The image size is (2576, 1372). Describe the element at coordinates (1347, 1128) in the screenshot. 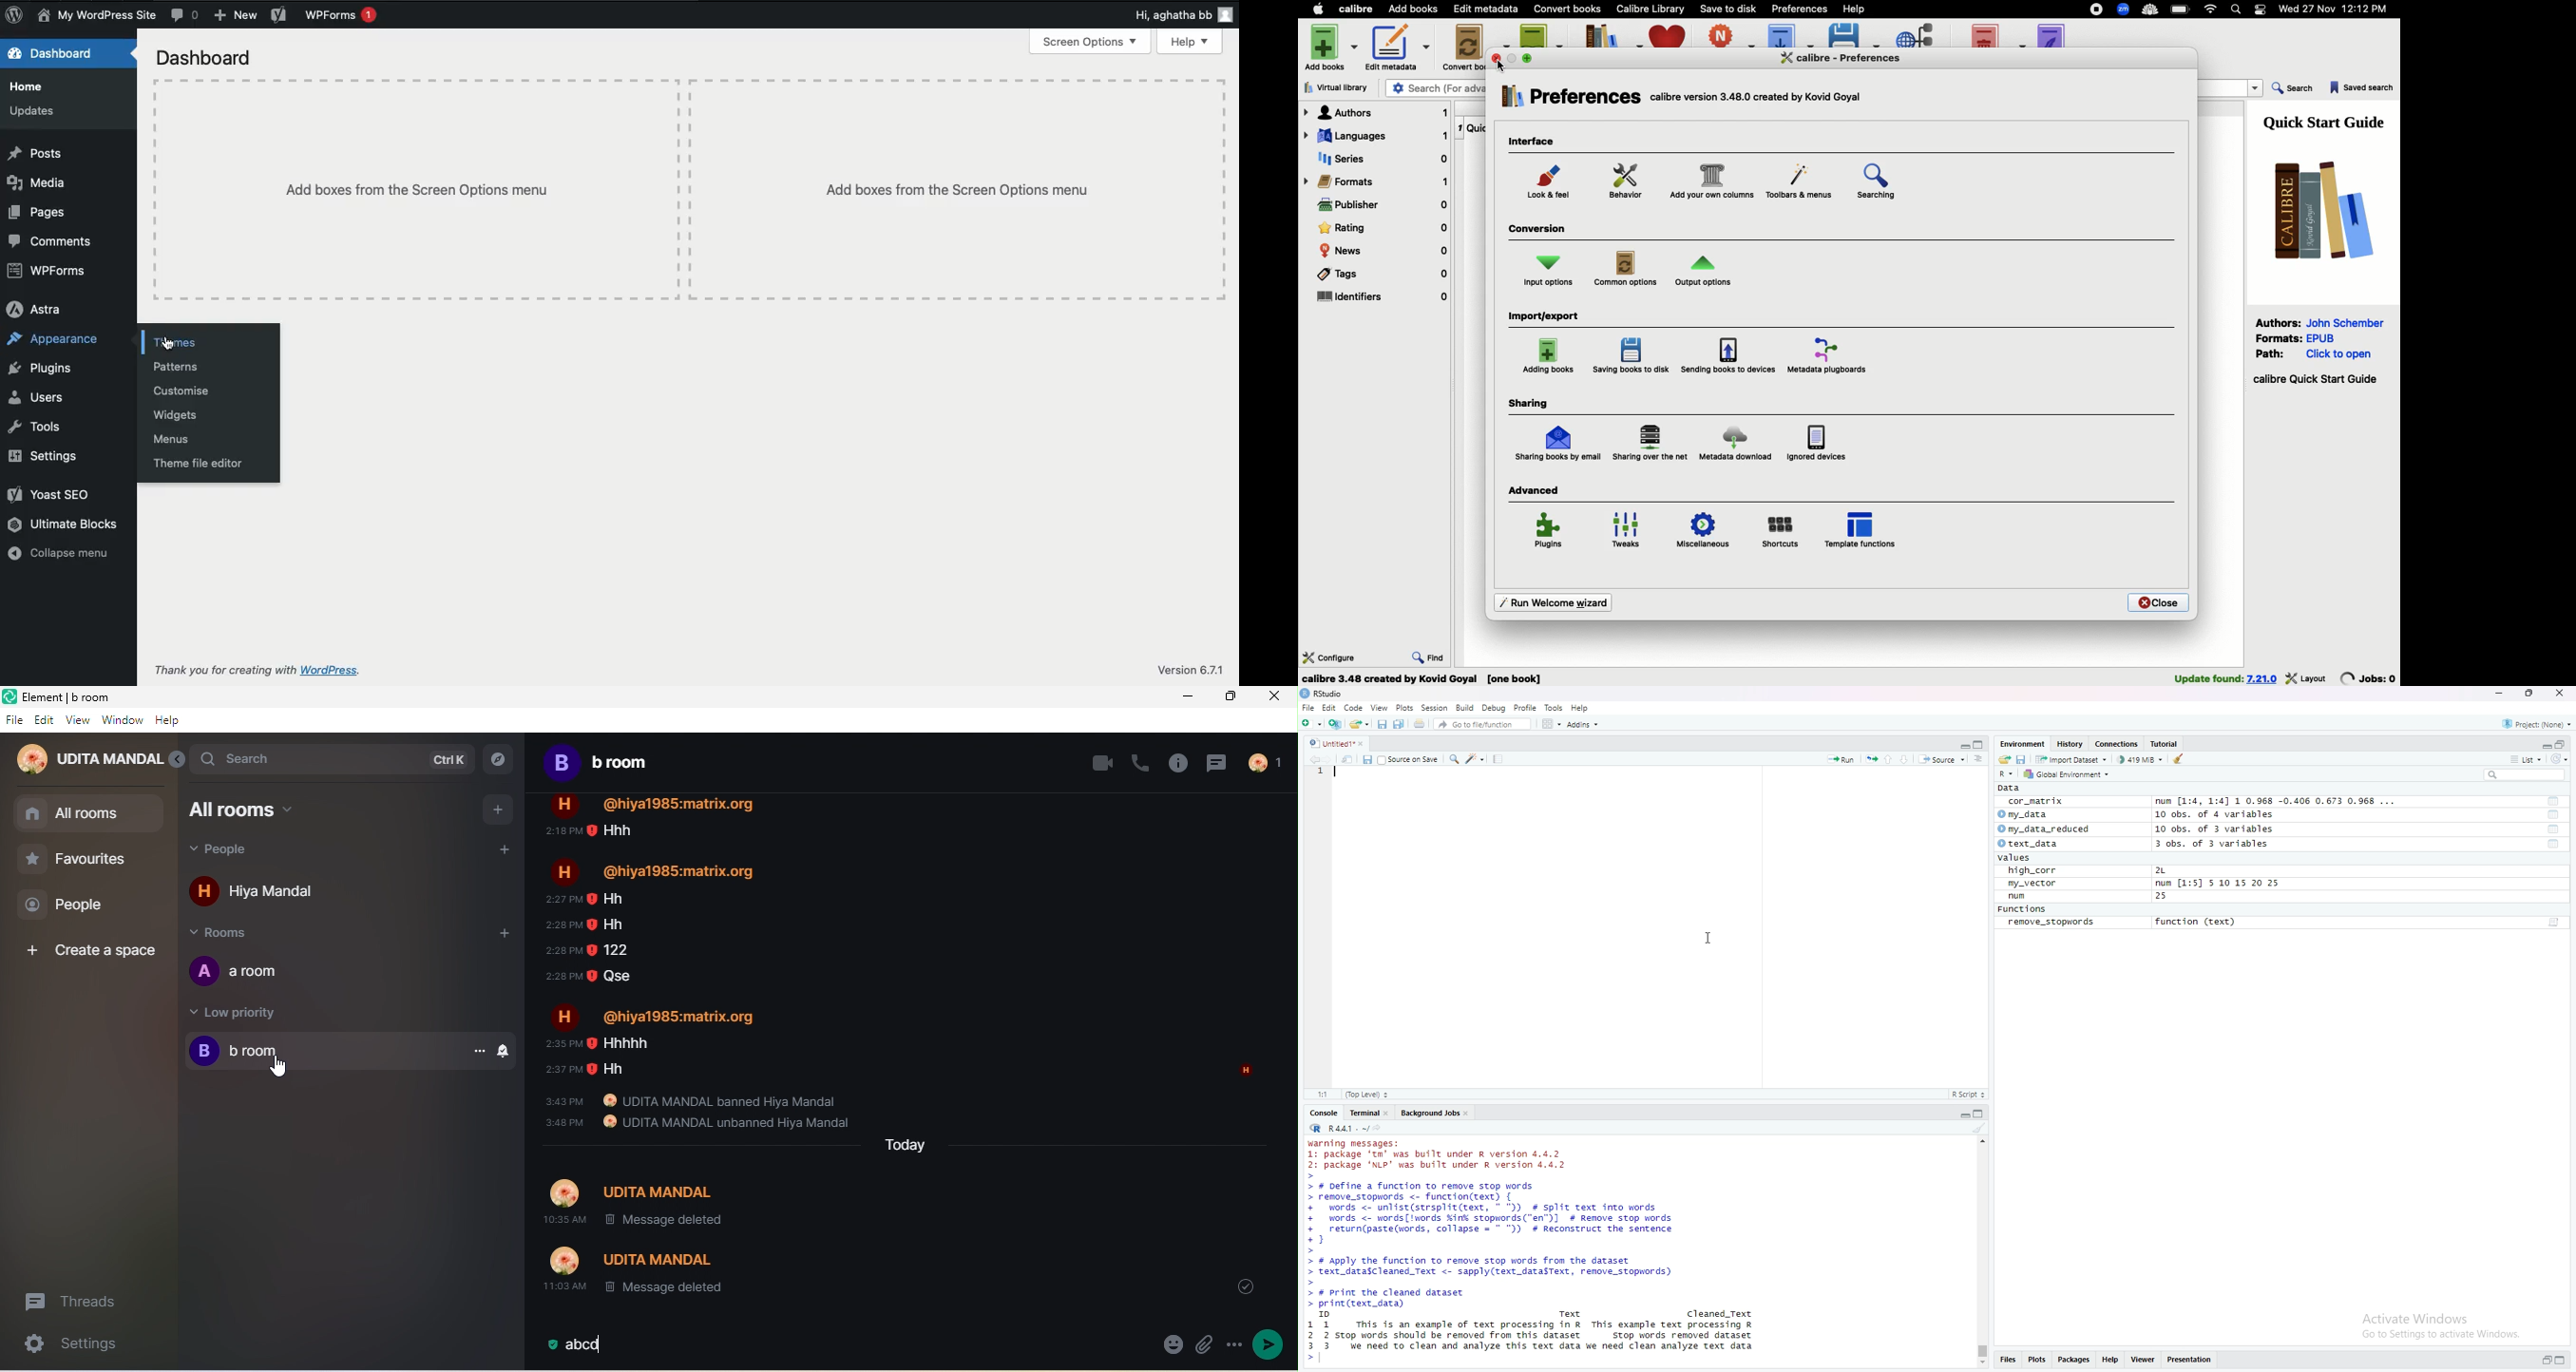

I see `R441. ~/` at that location.